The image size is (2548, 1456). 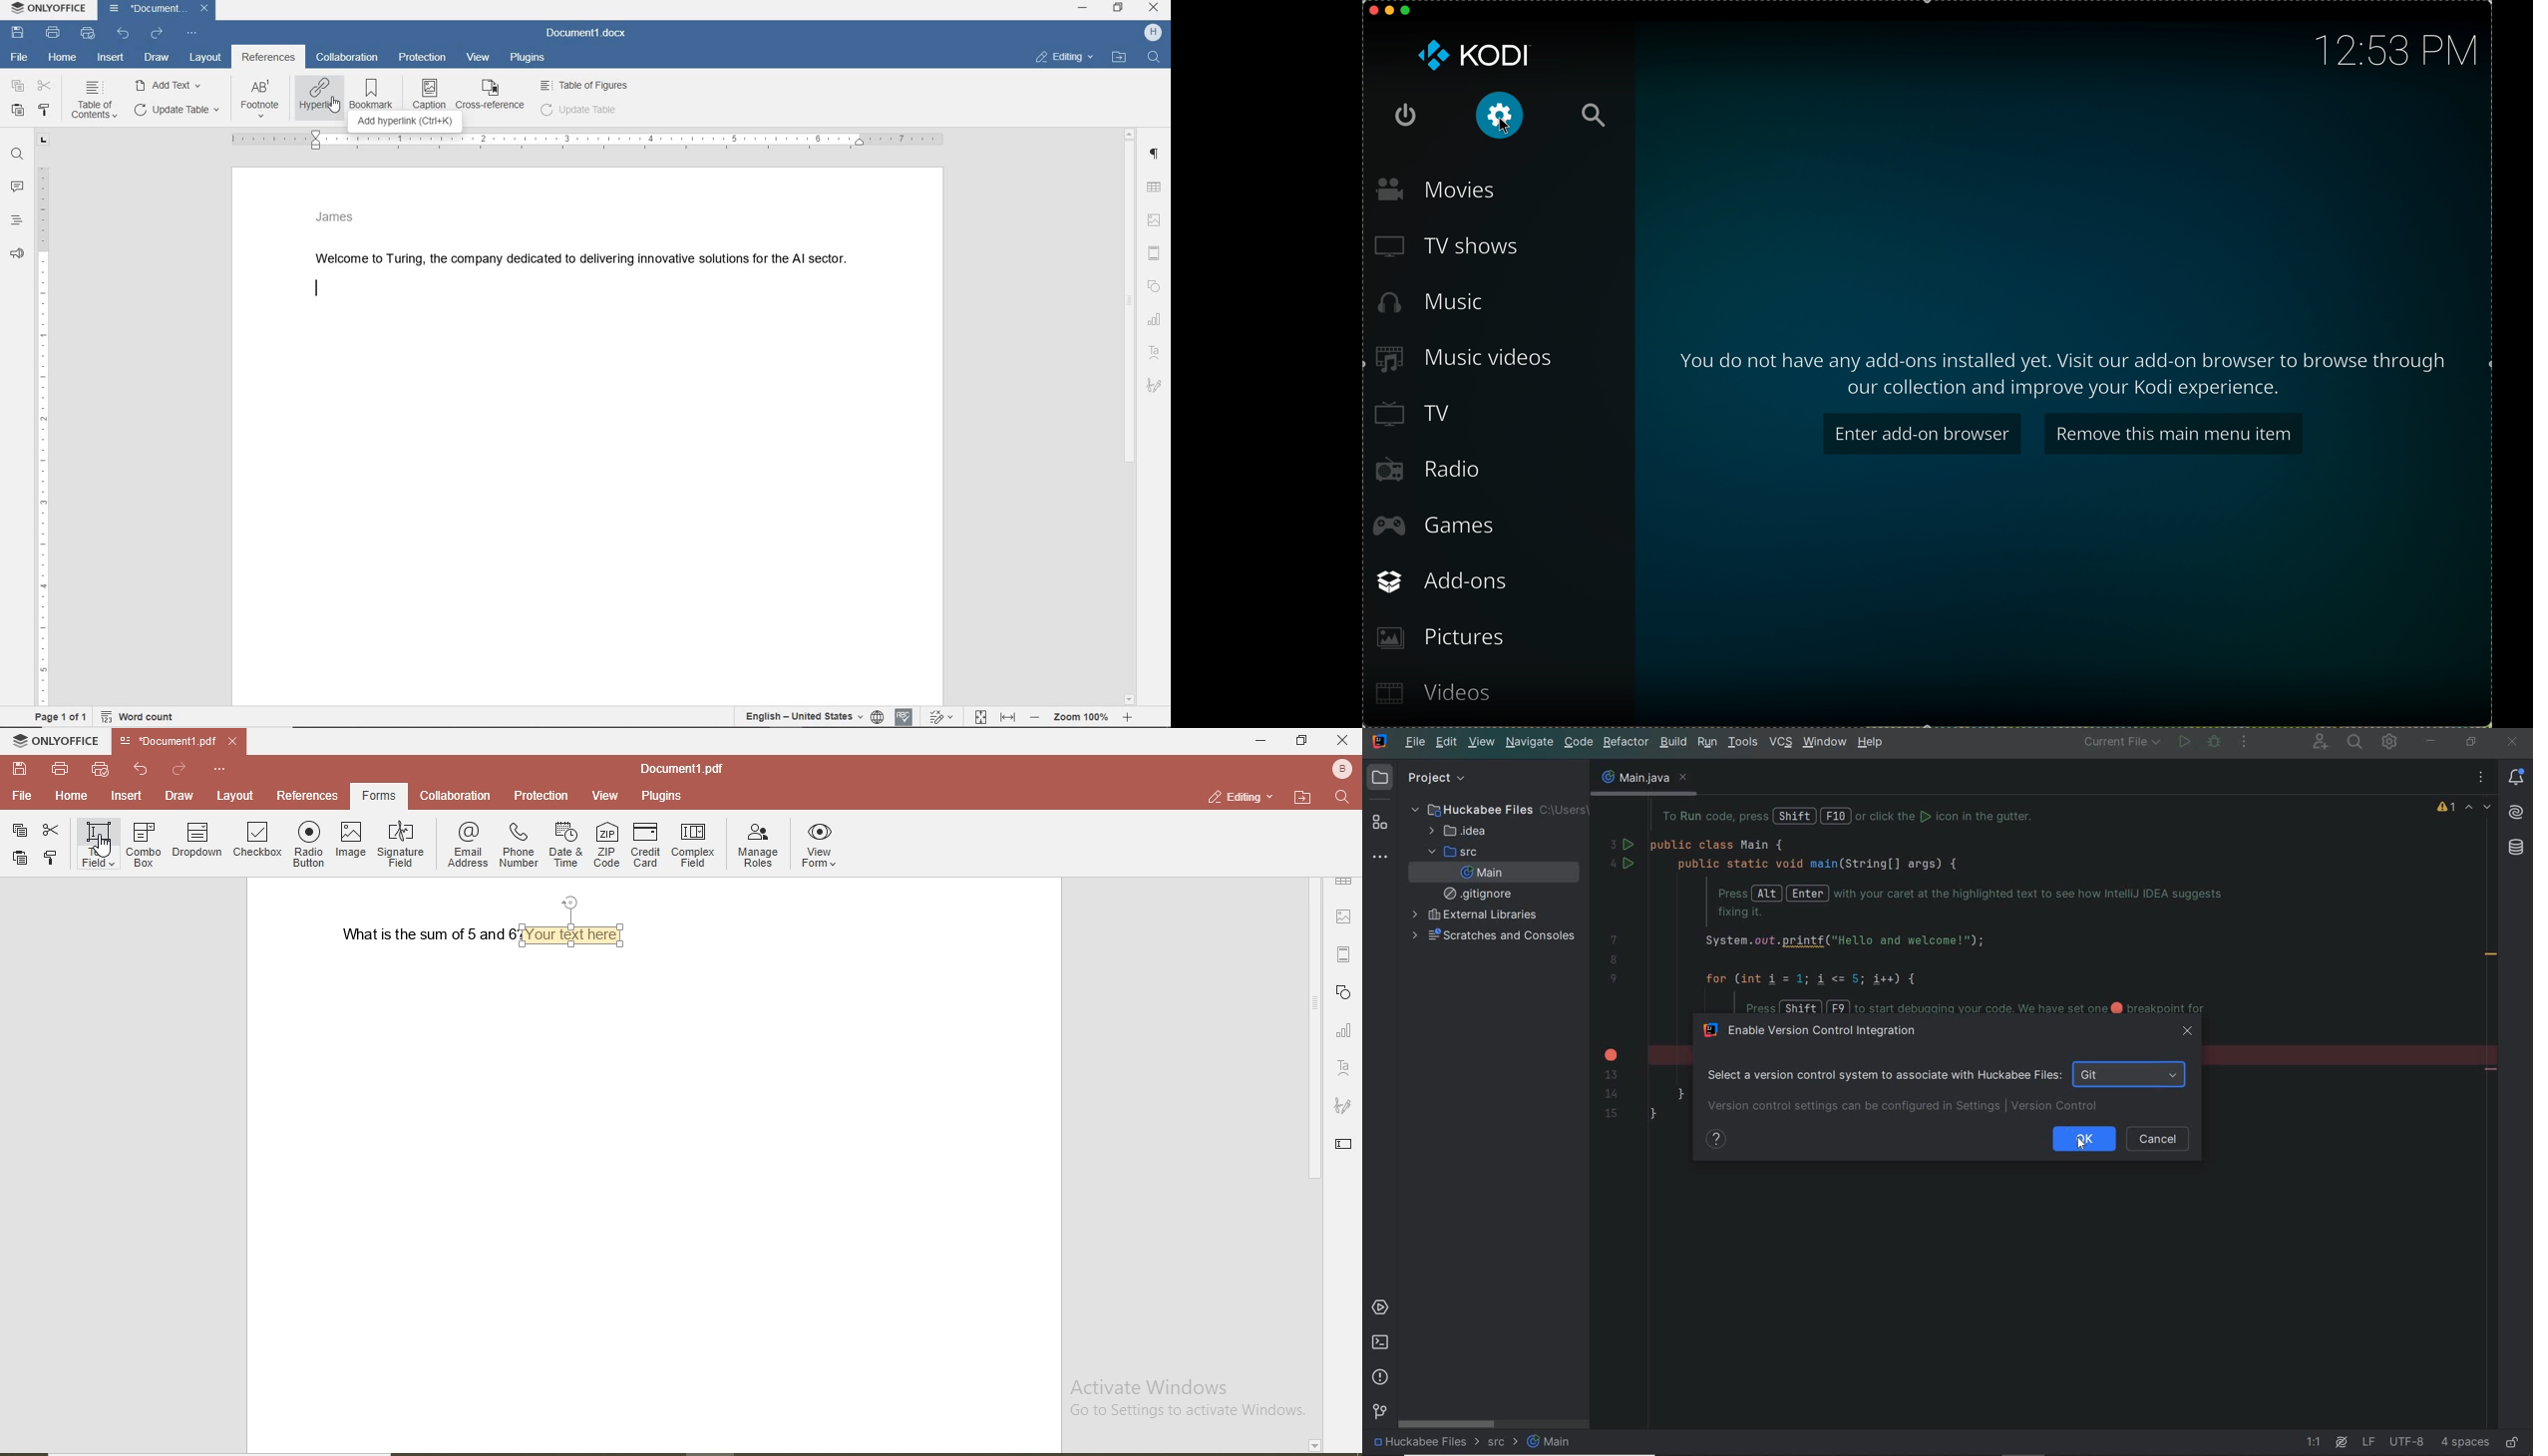 What do you see at coordinates (437, 936) in the screenshot?
I see `what is the sum of 5 and 6?` at bounding box center [437, 936].